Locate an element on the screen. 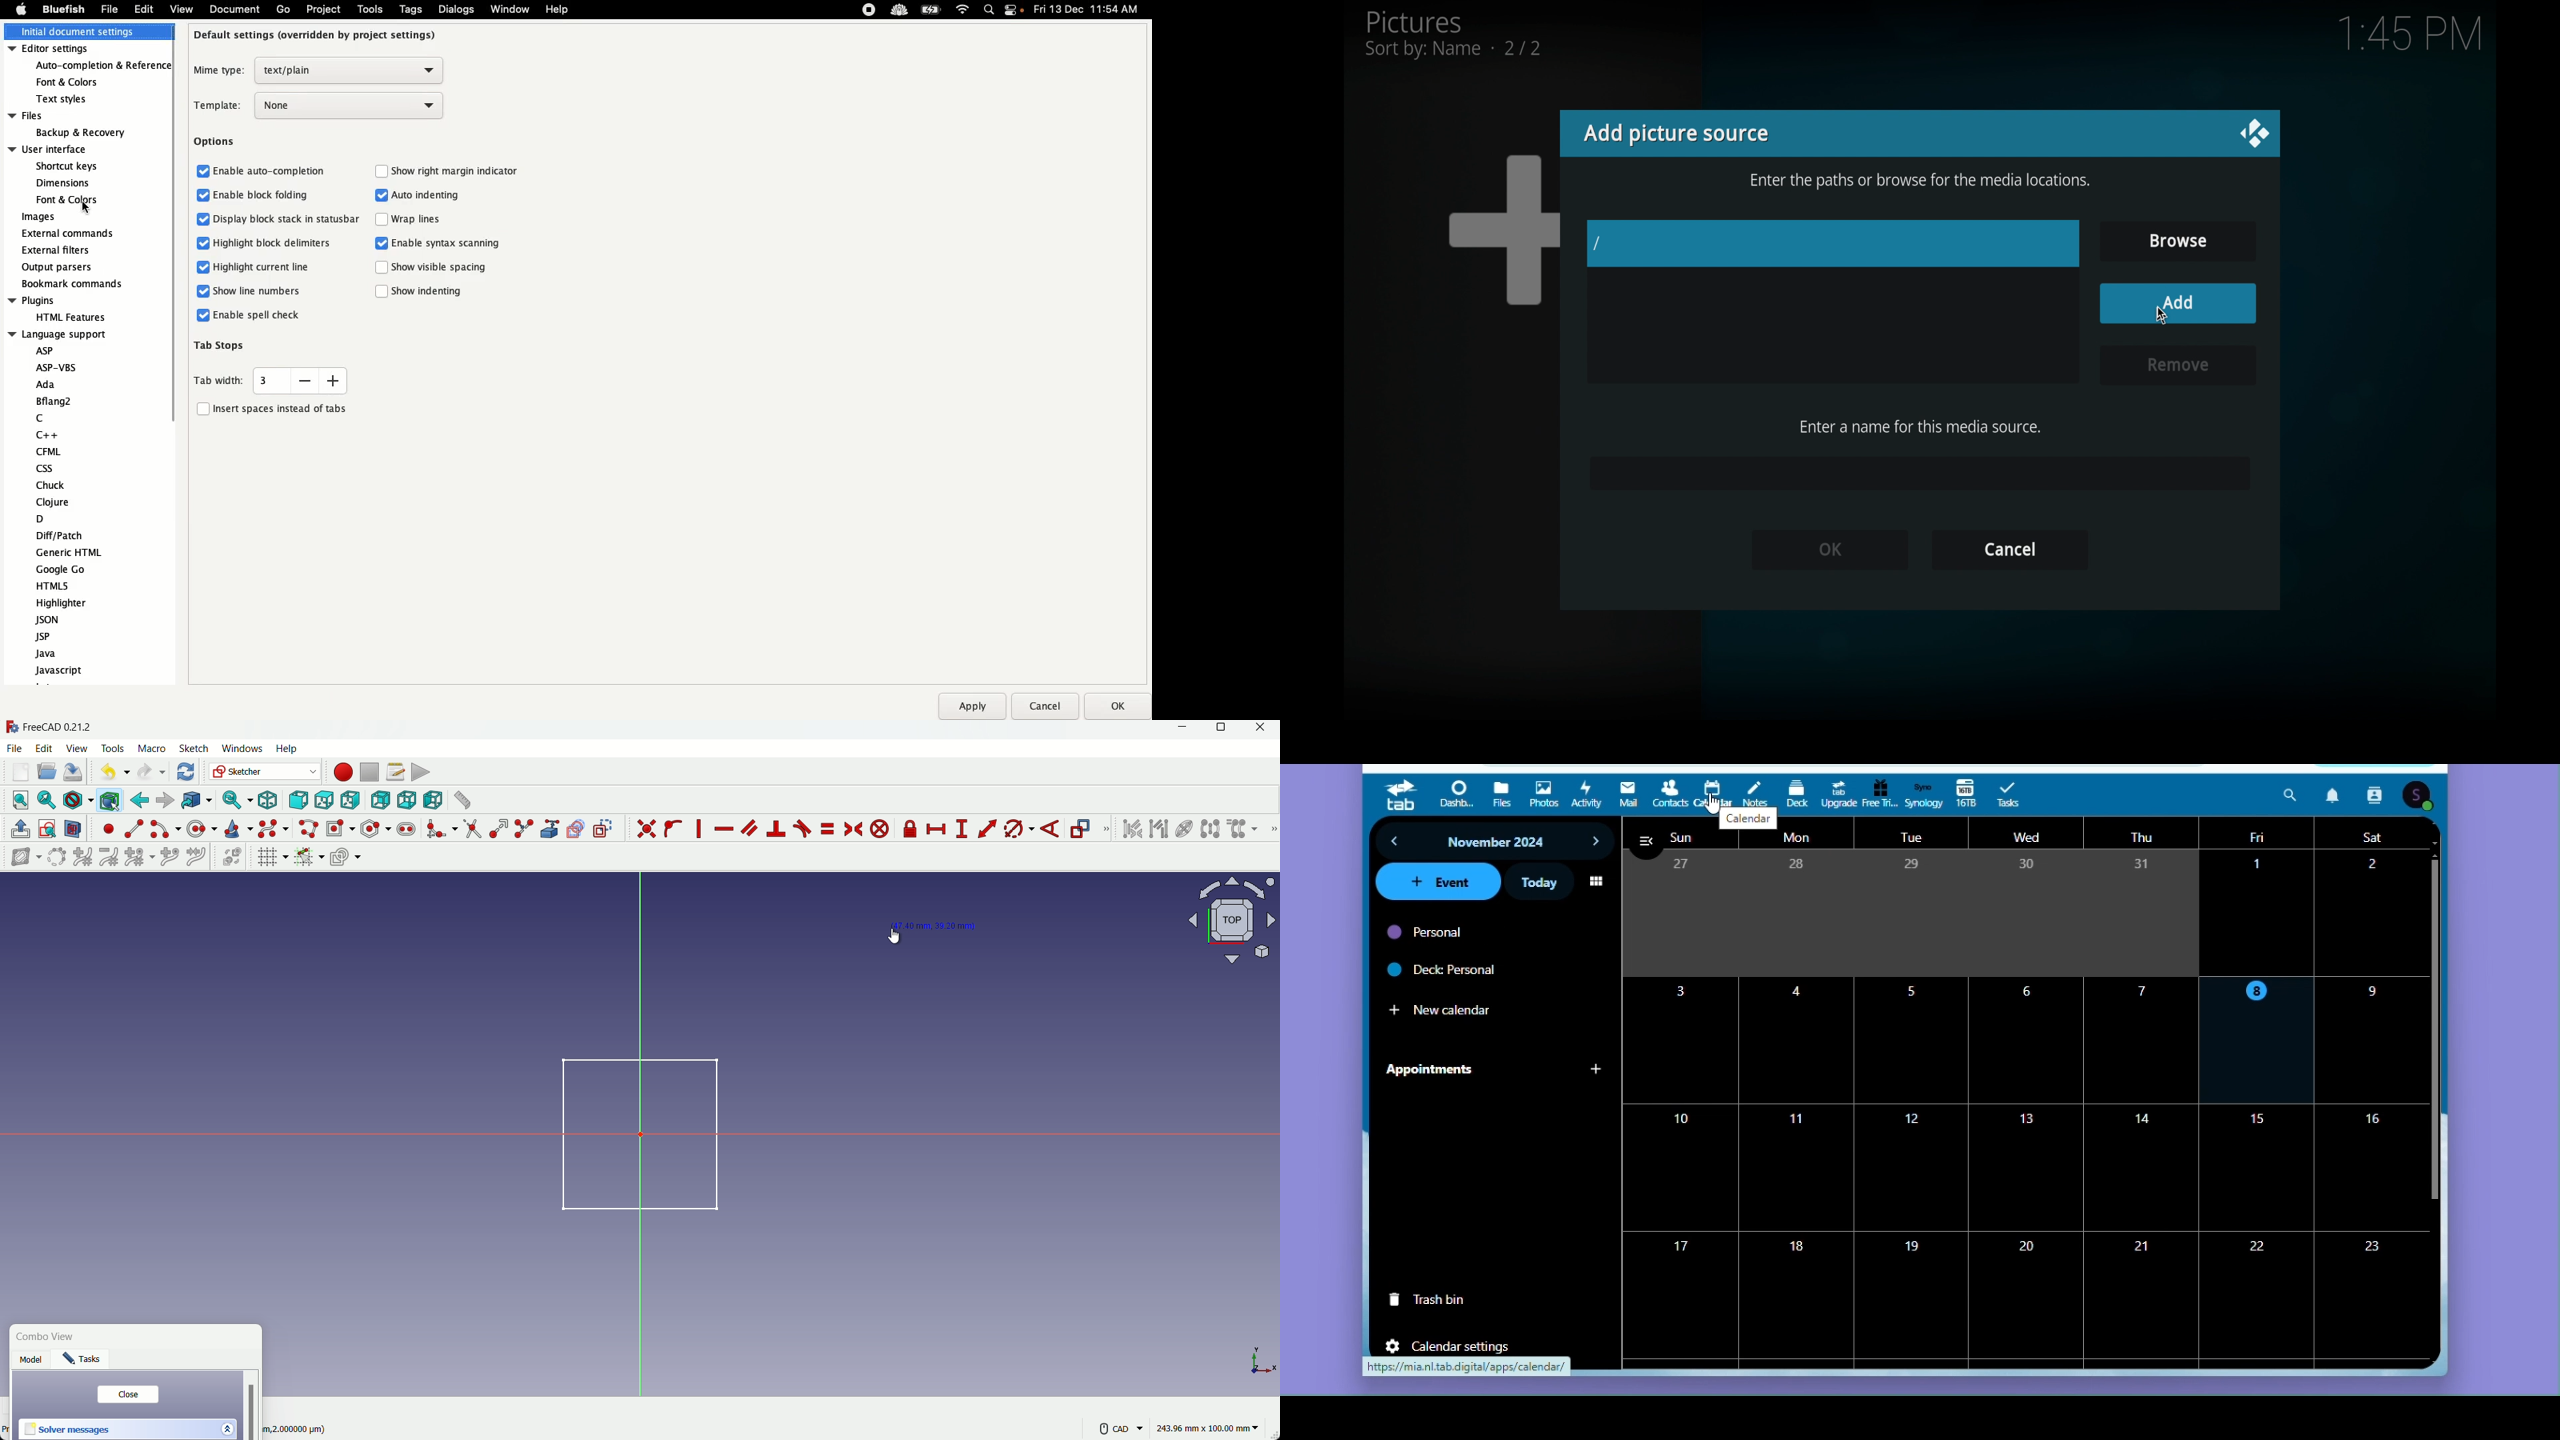 Image resolution: width=2576 pixels, height=1456 pixels. clone is located at coordinates (1243, 830).